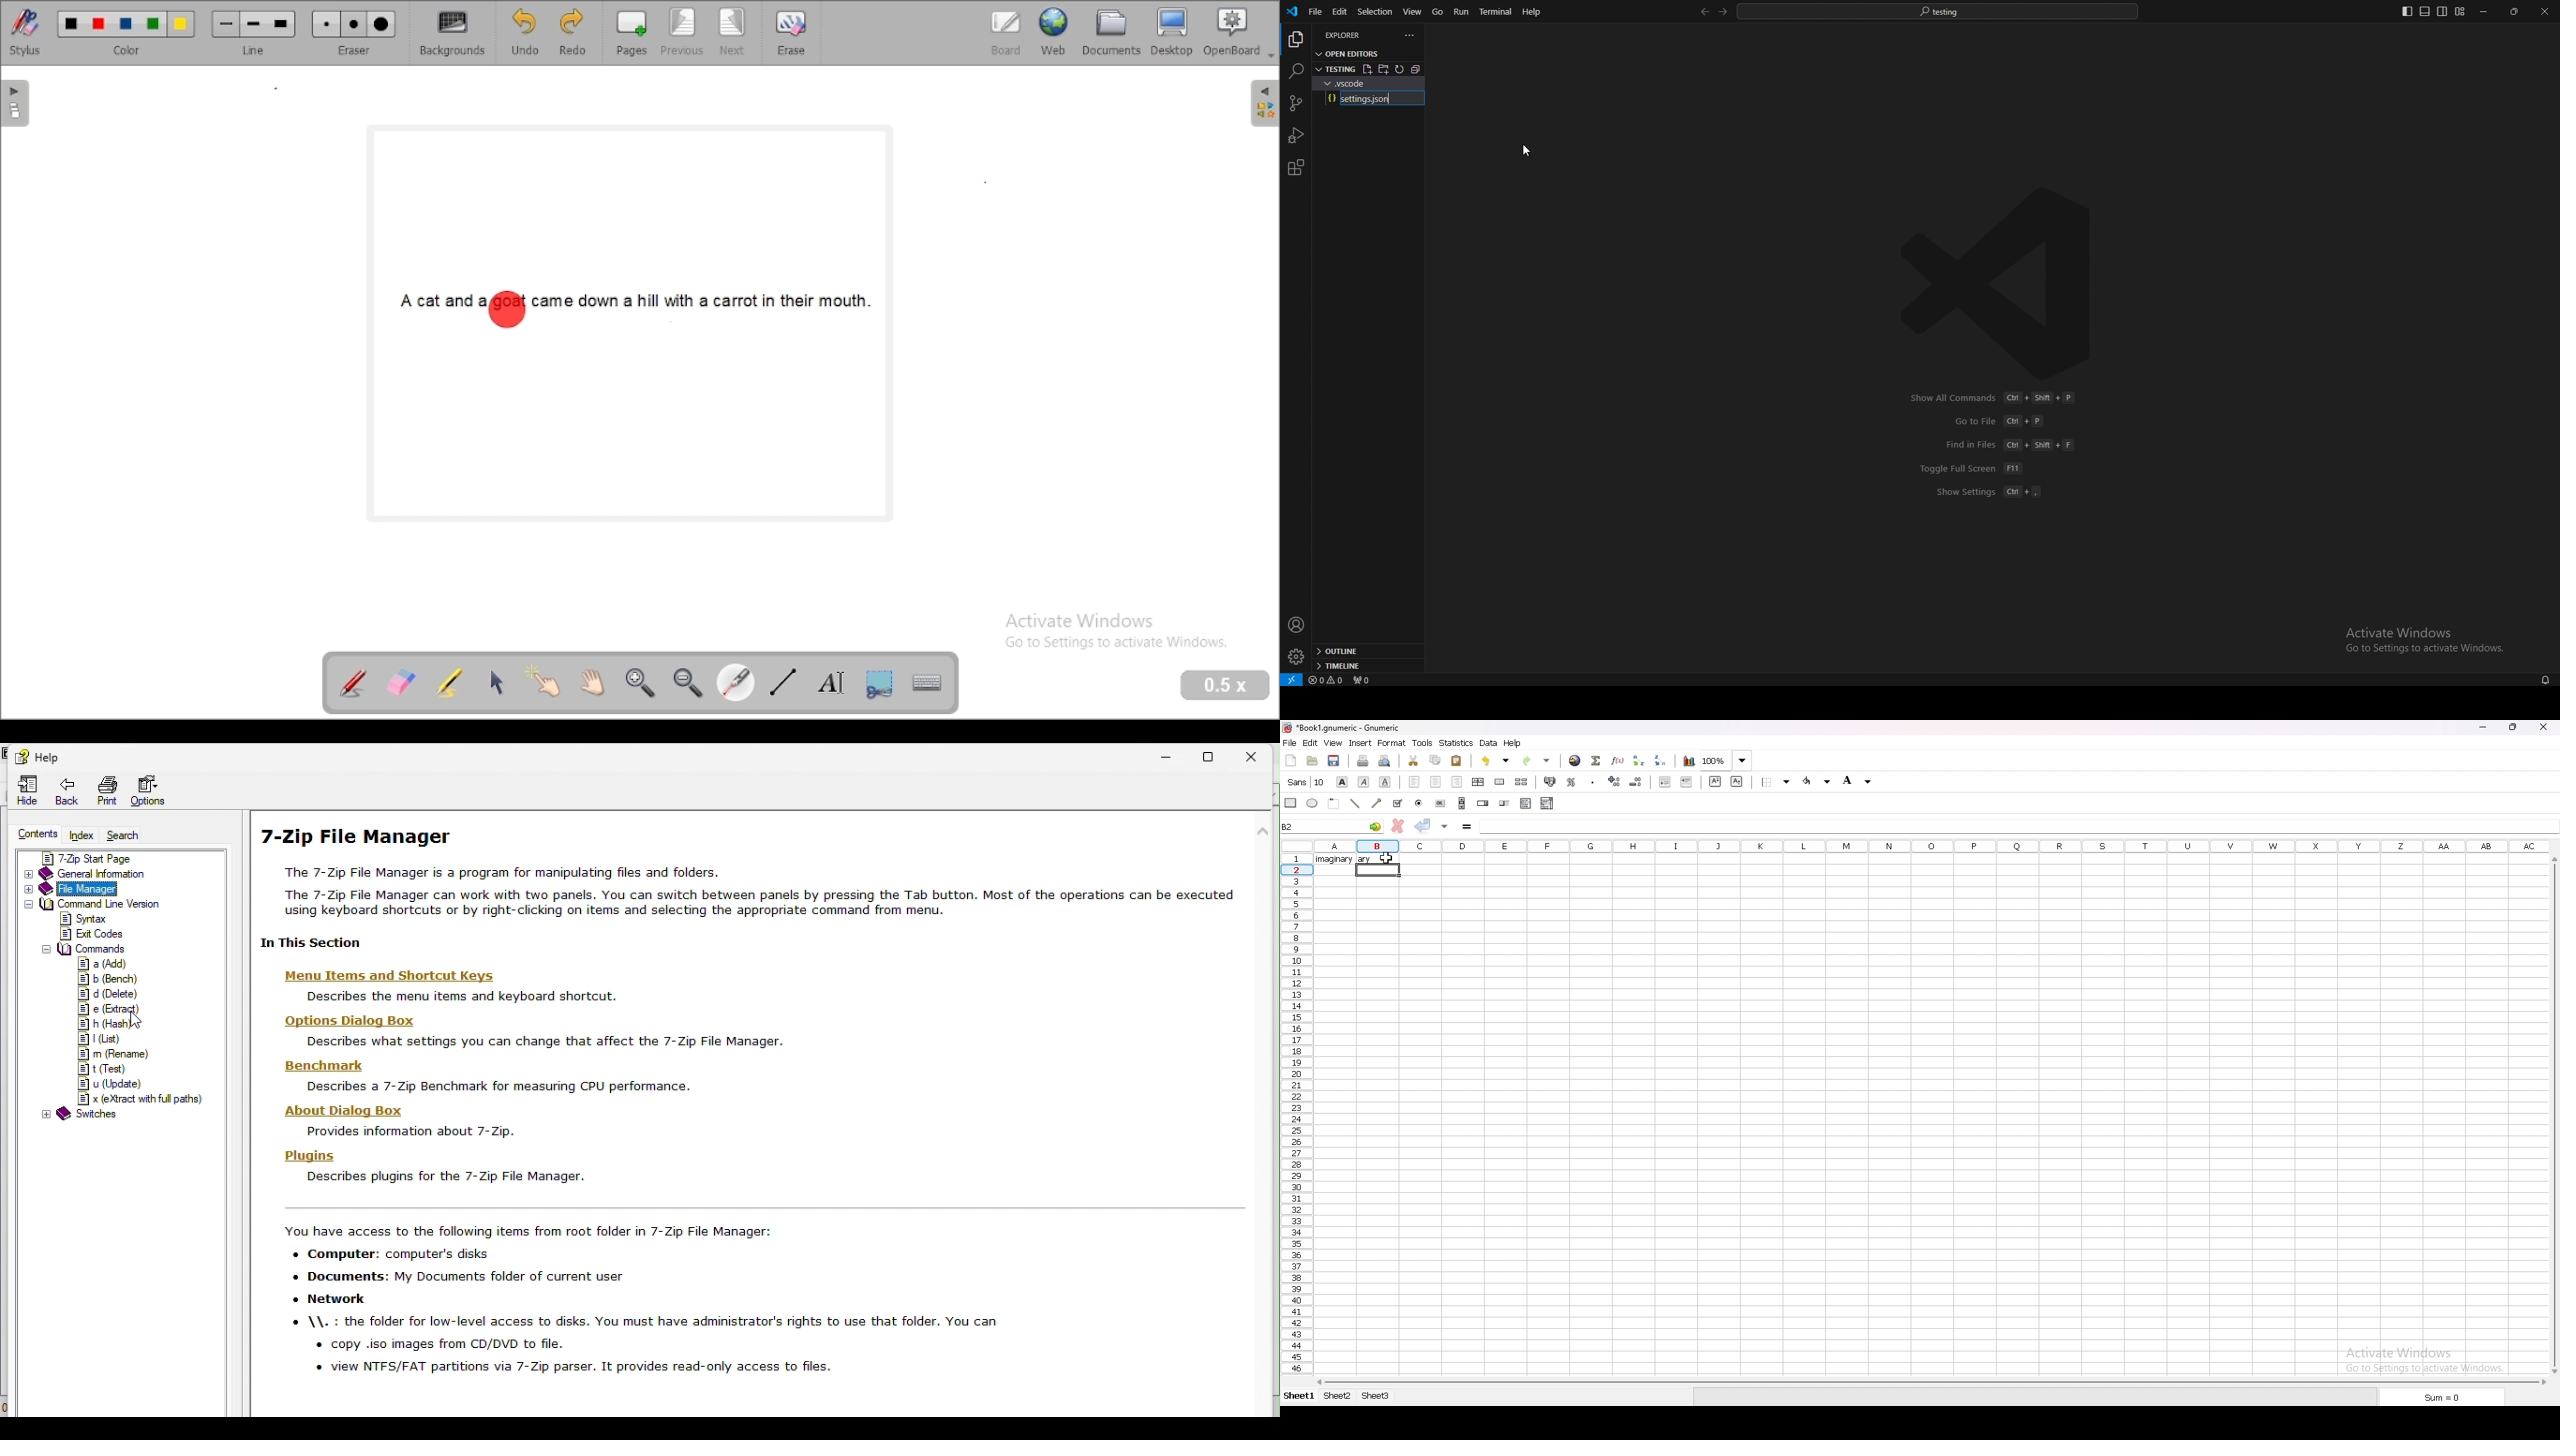 This screenshot has height=1456, width=2576. I want to click on run, so click(1463, 11).